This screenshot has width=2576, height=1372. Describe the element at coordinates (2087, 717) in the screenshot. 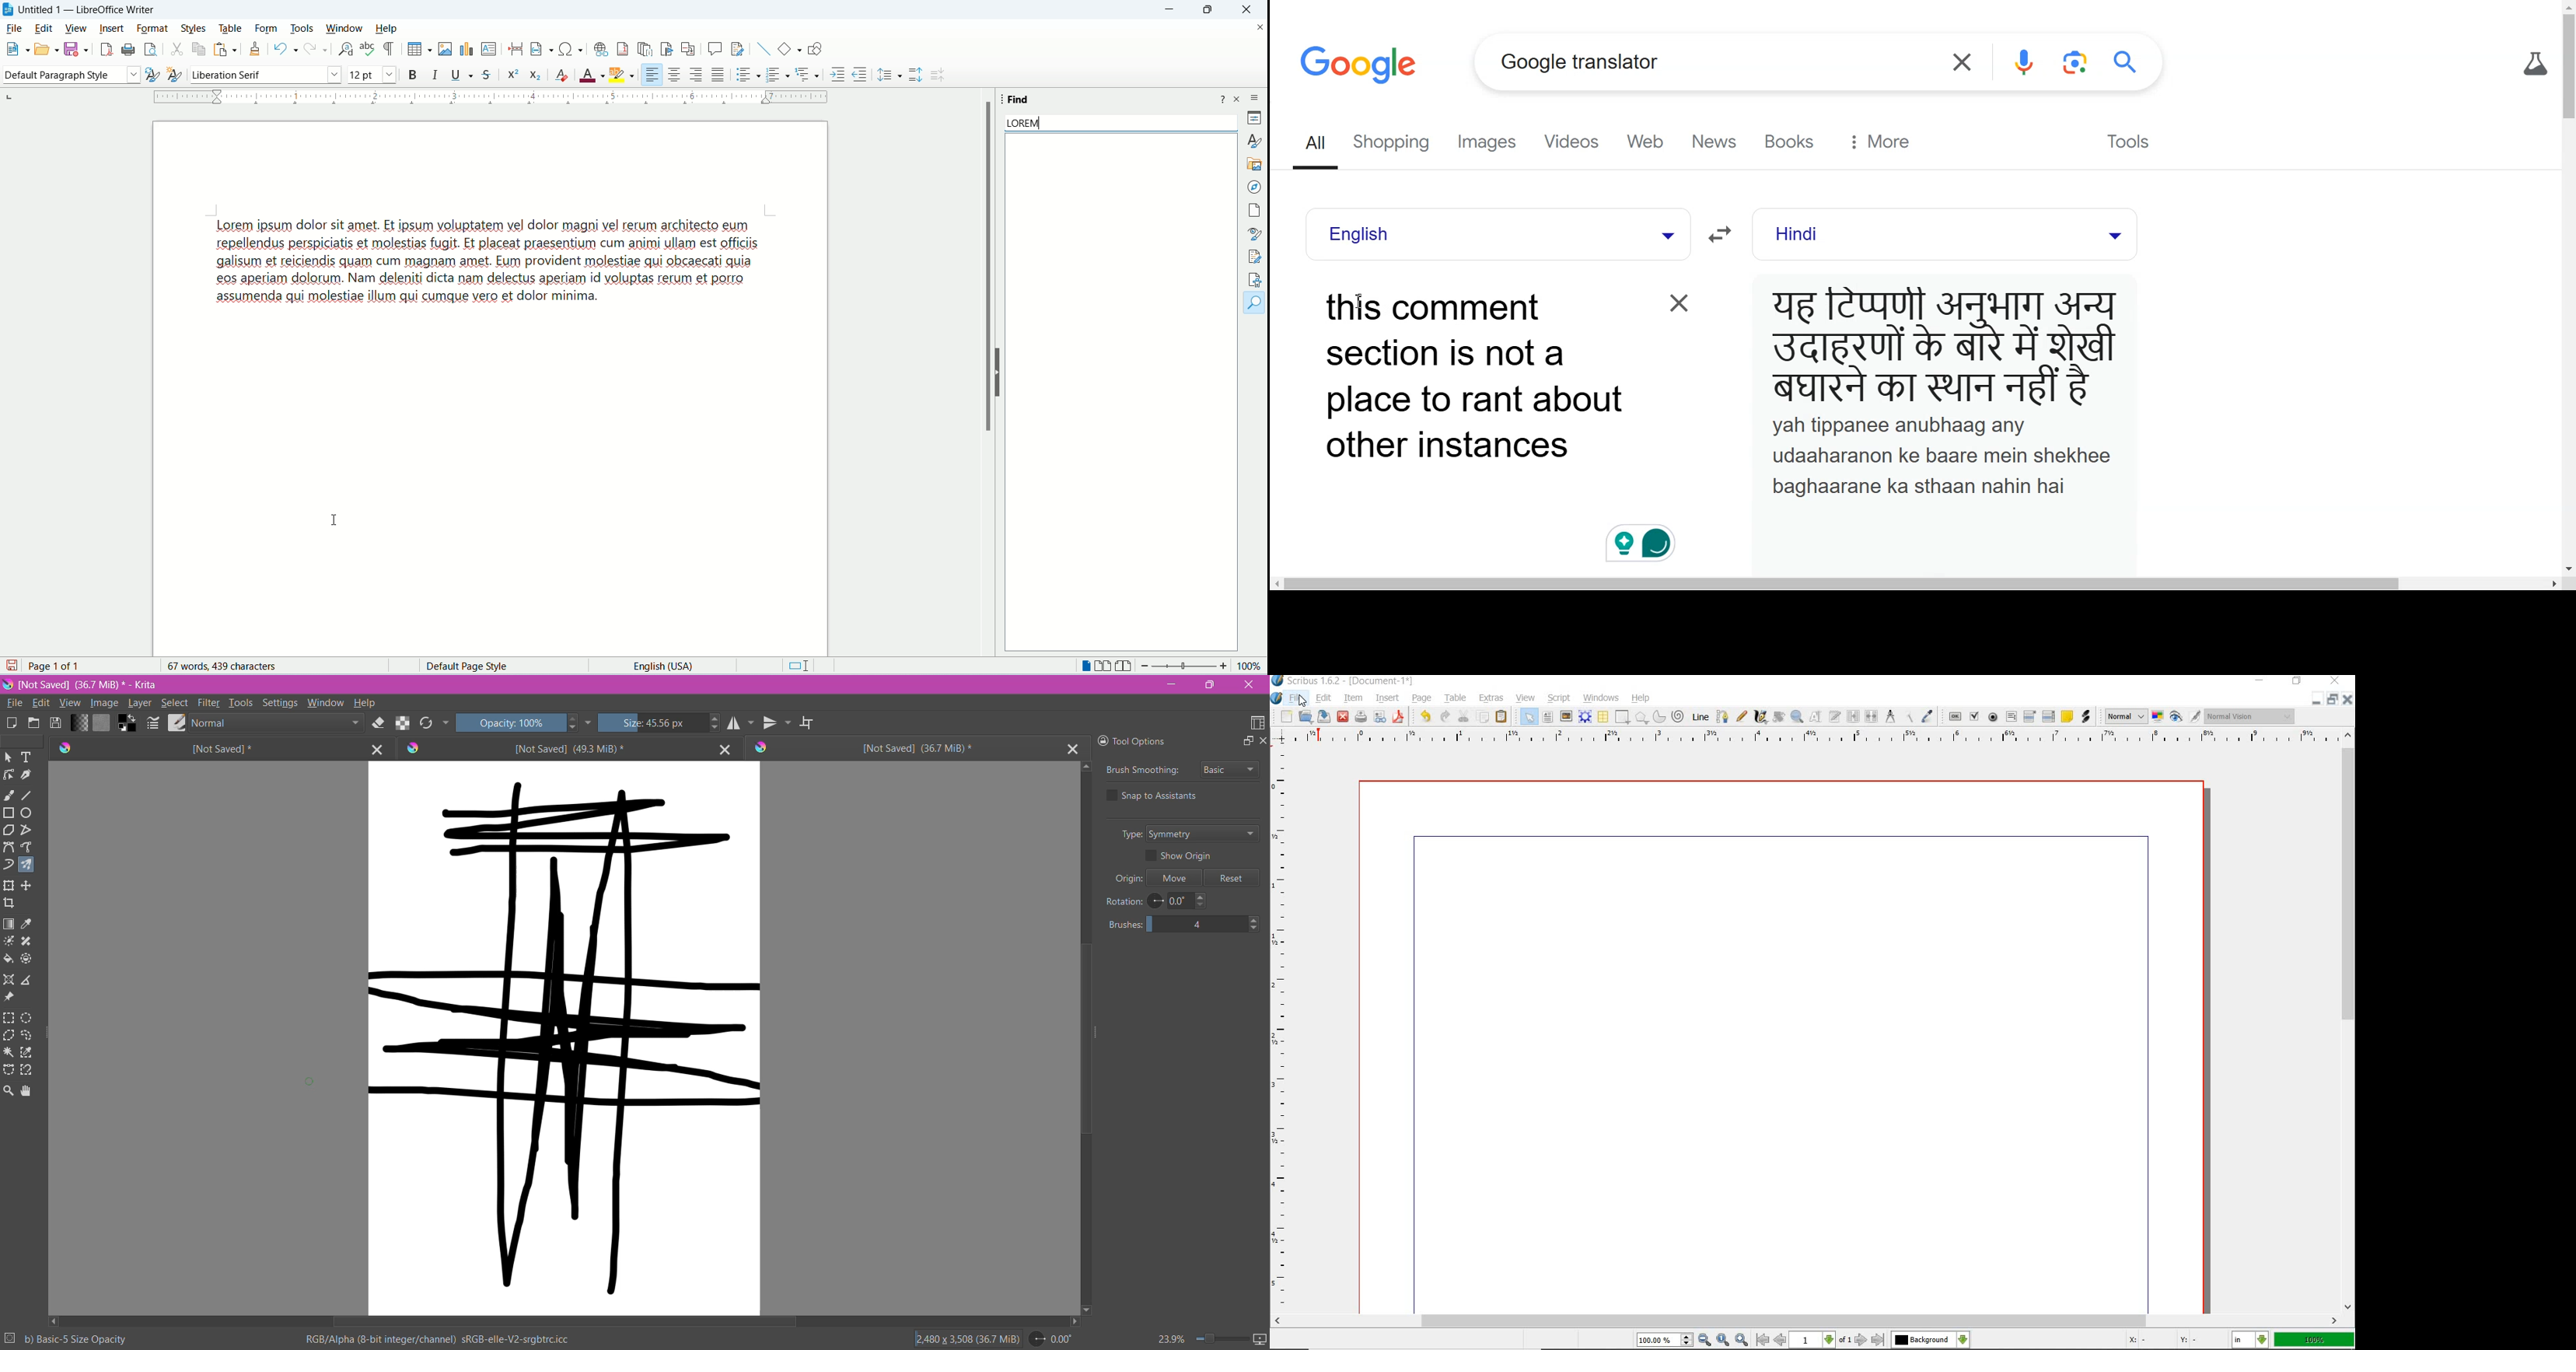

I see `link annotation` at that location.